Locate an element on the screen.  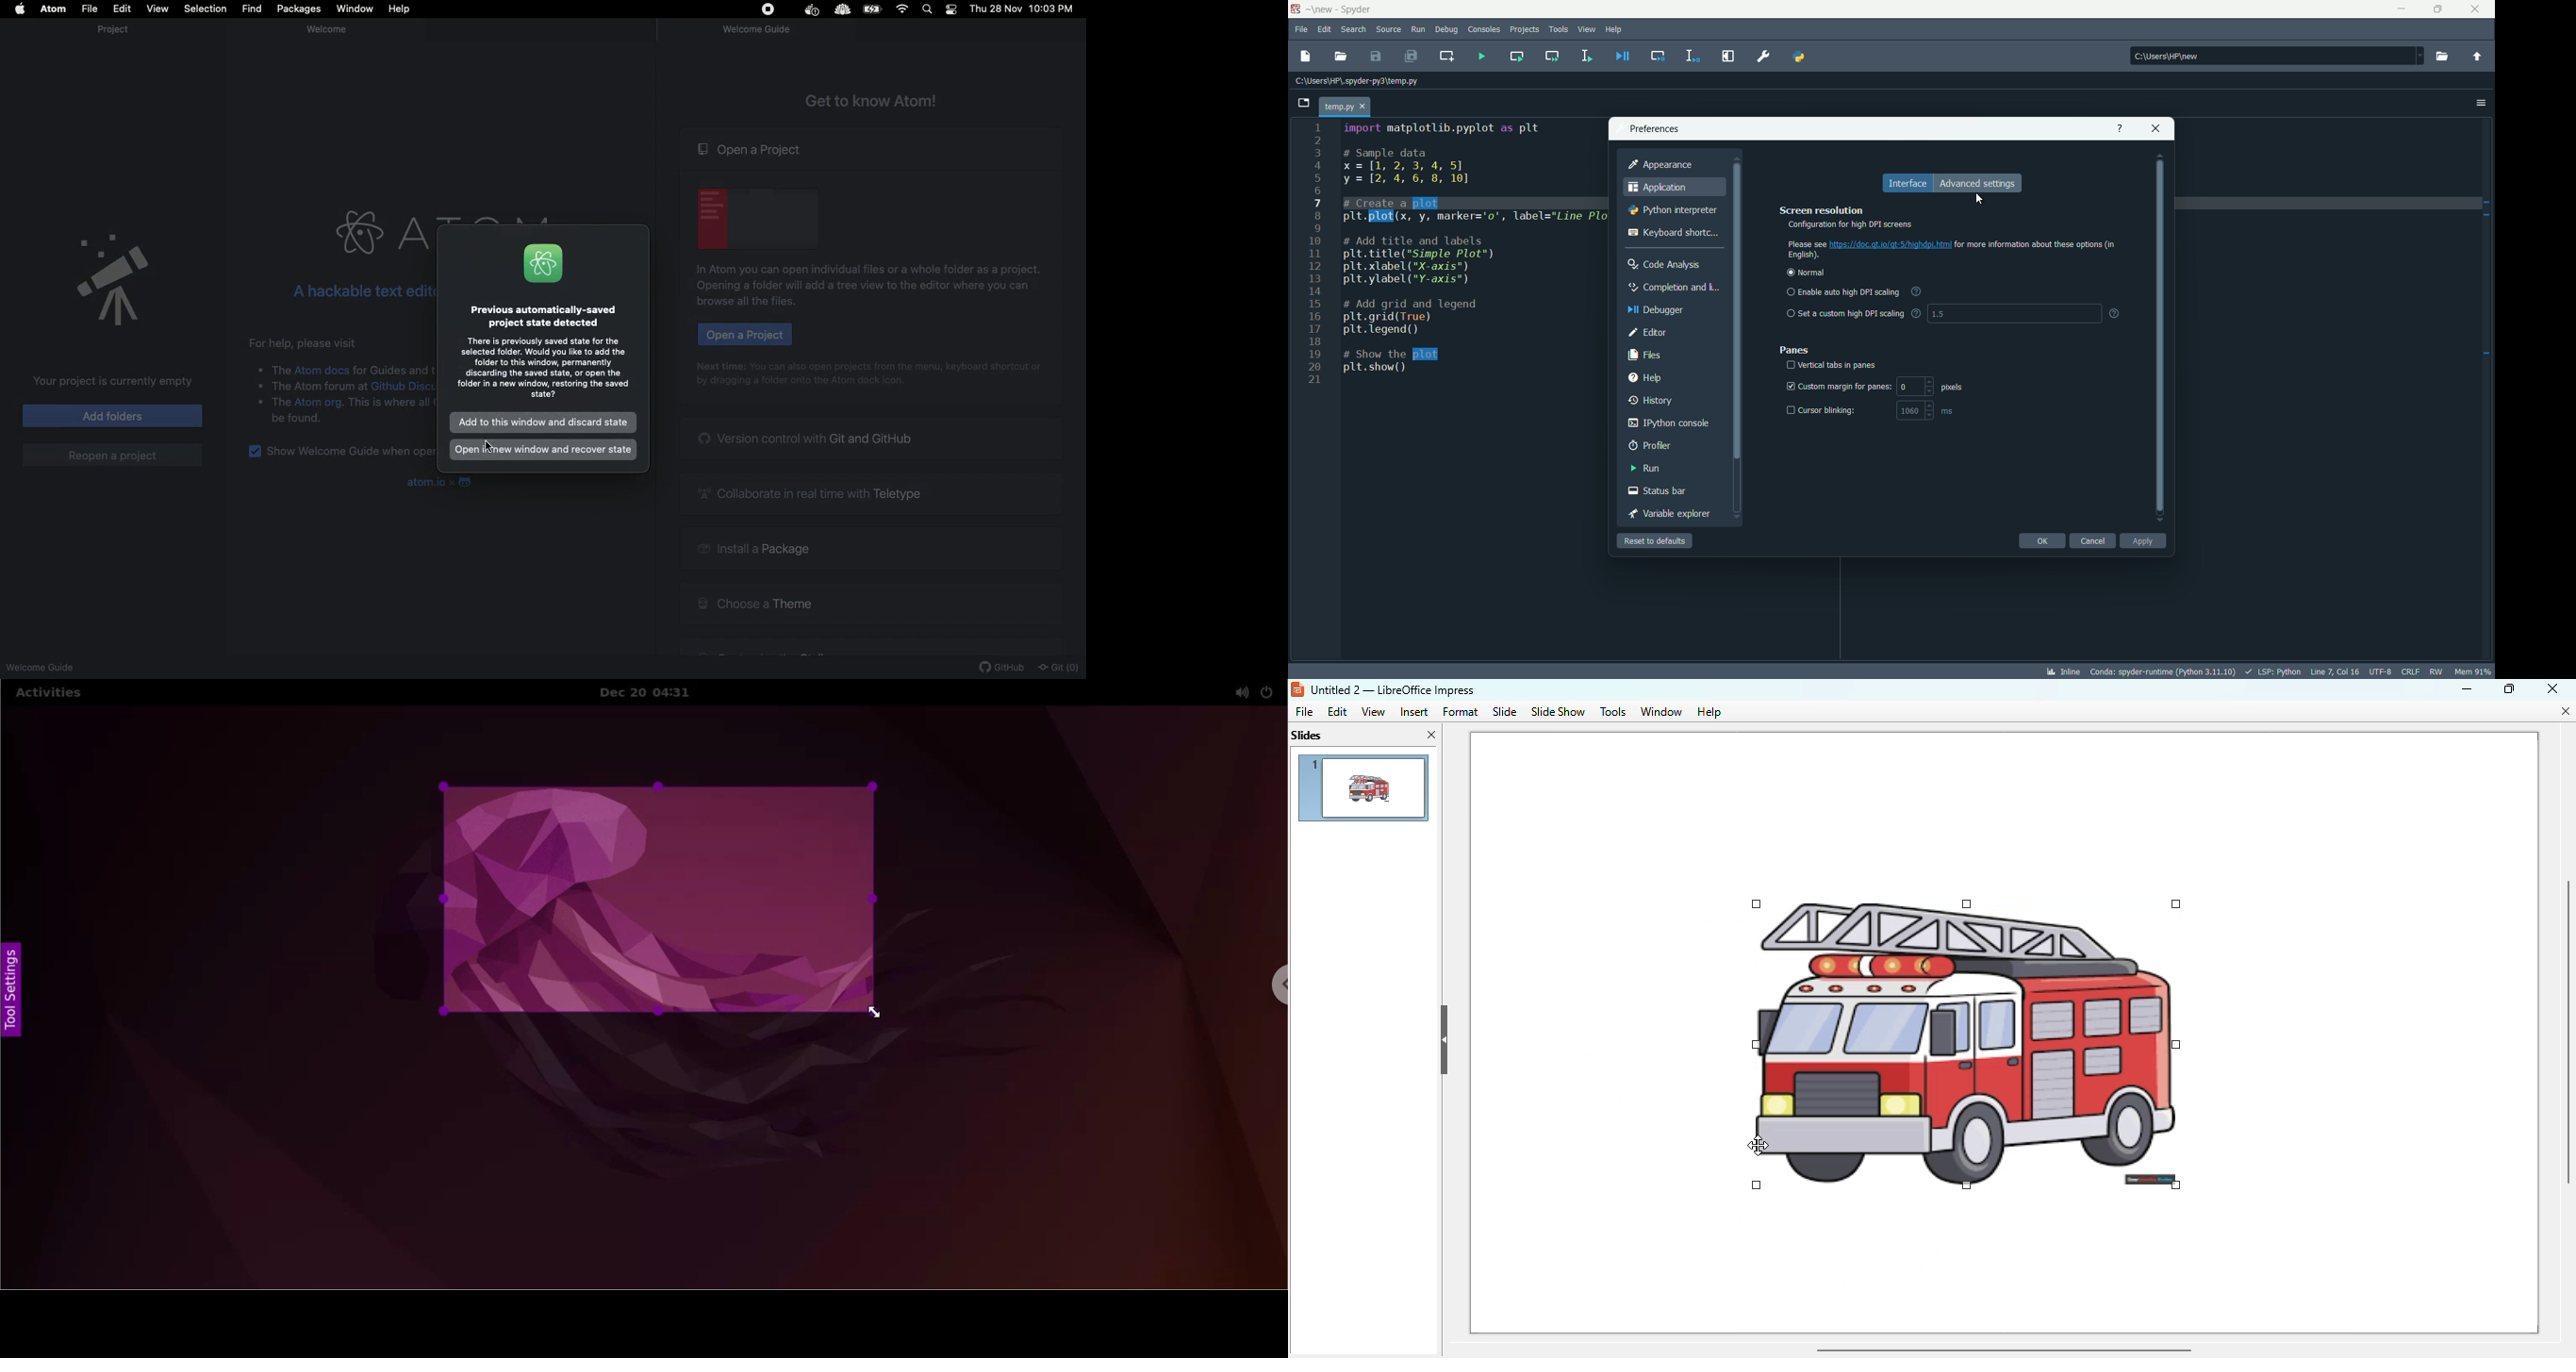
more info is located at coordinates (1916, 314).